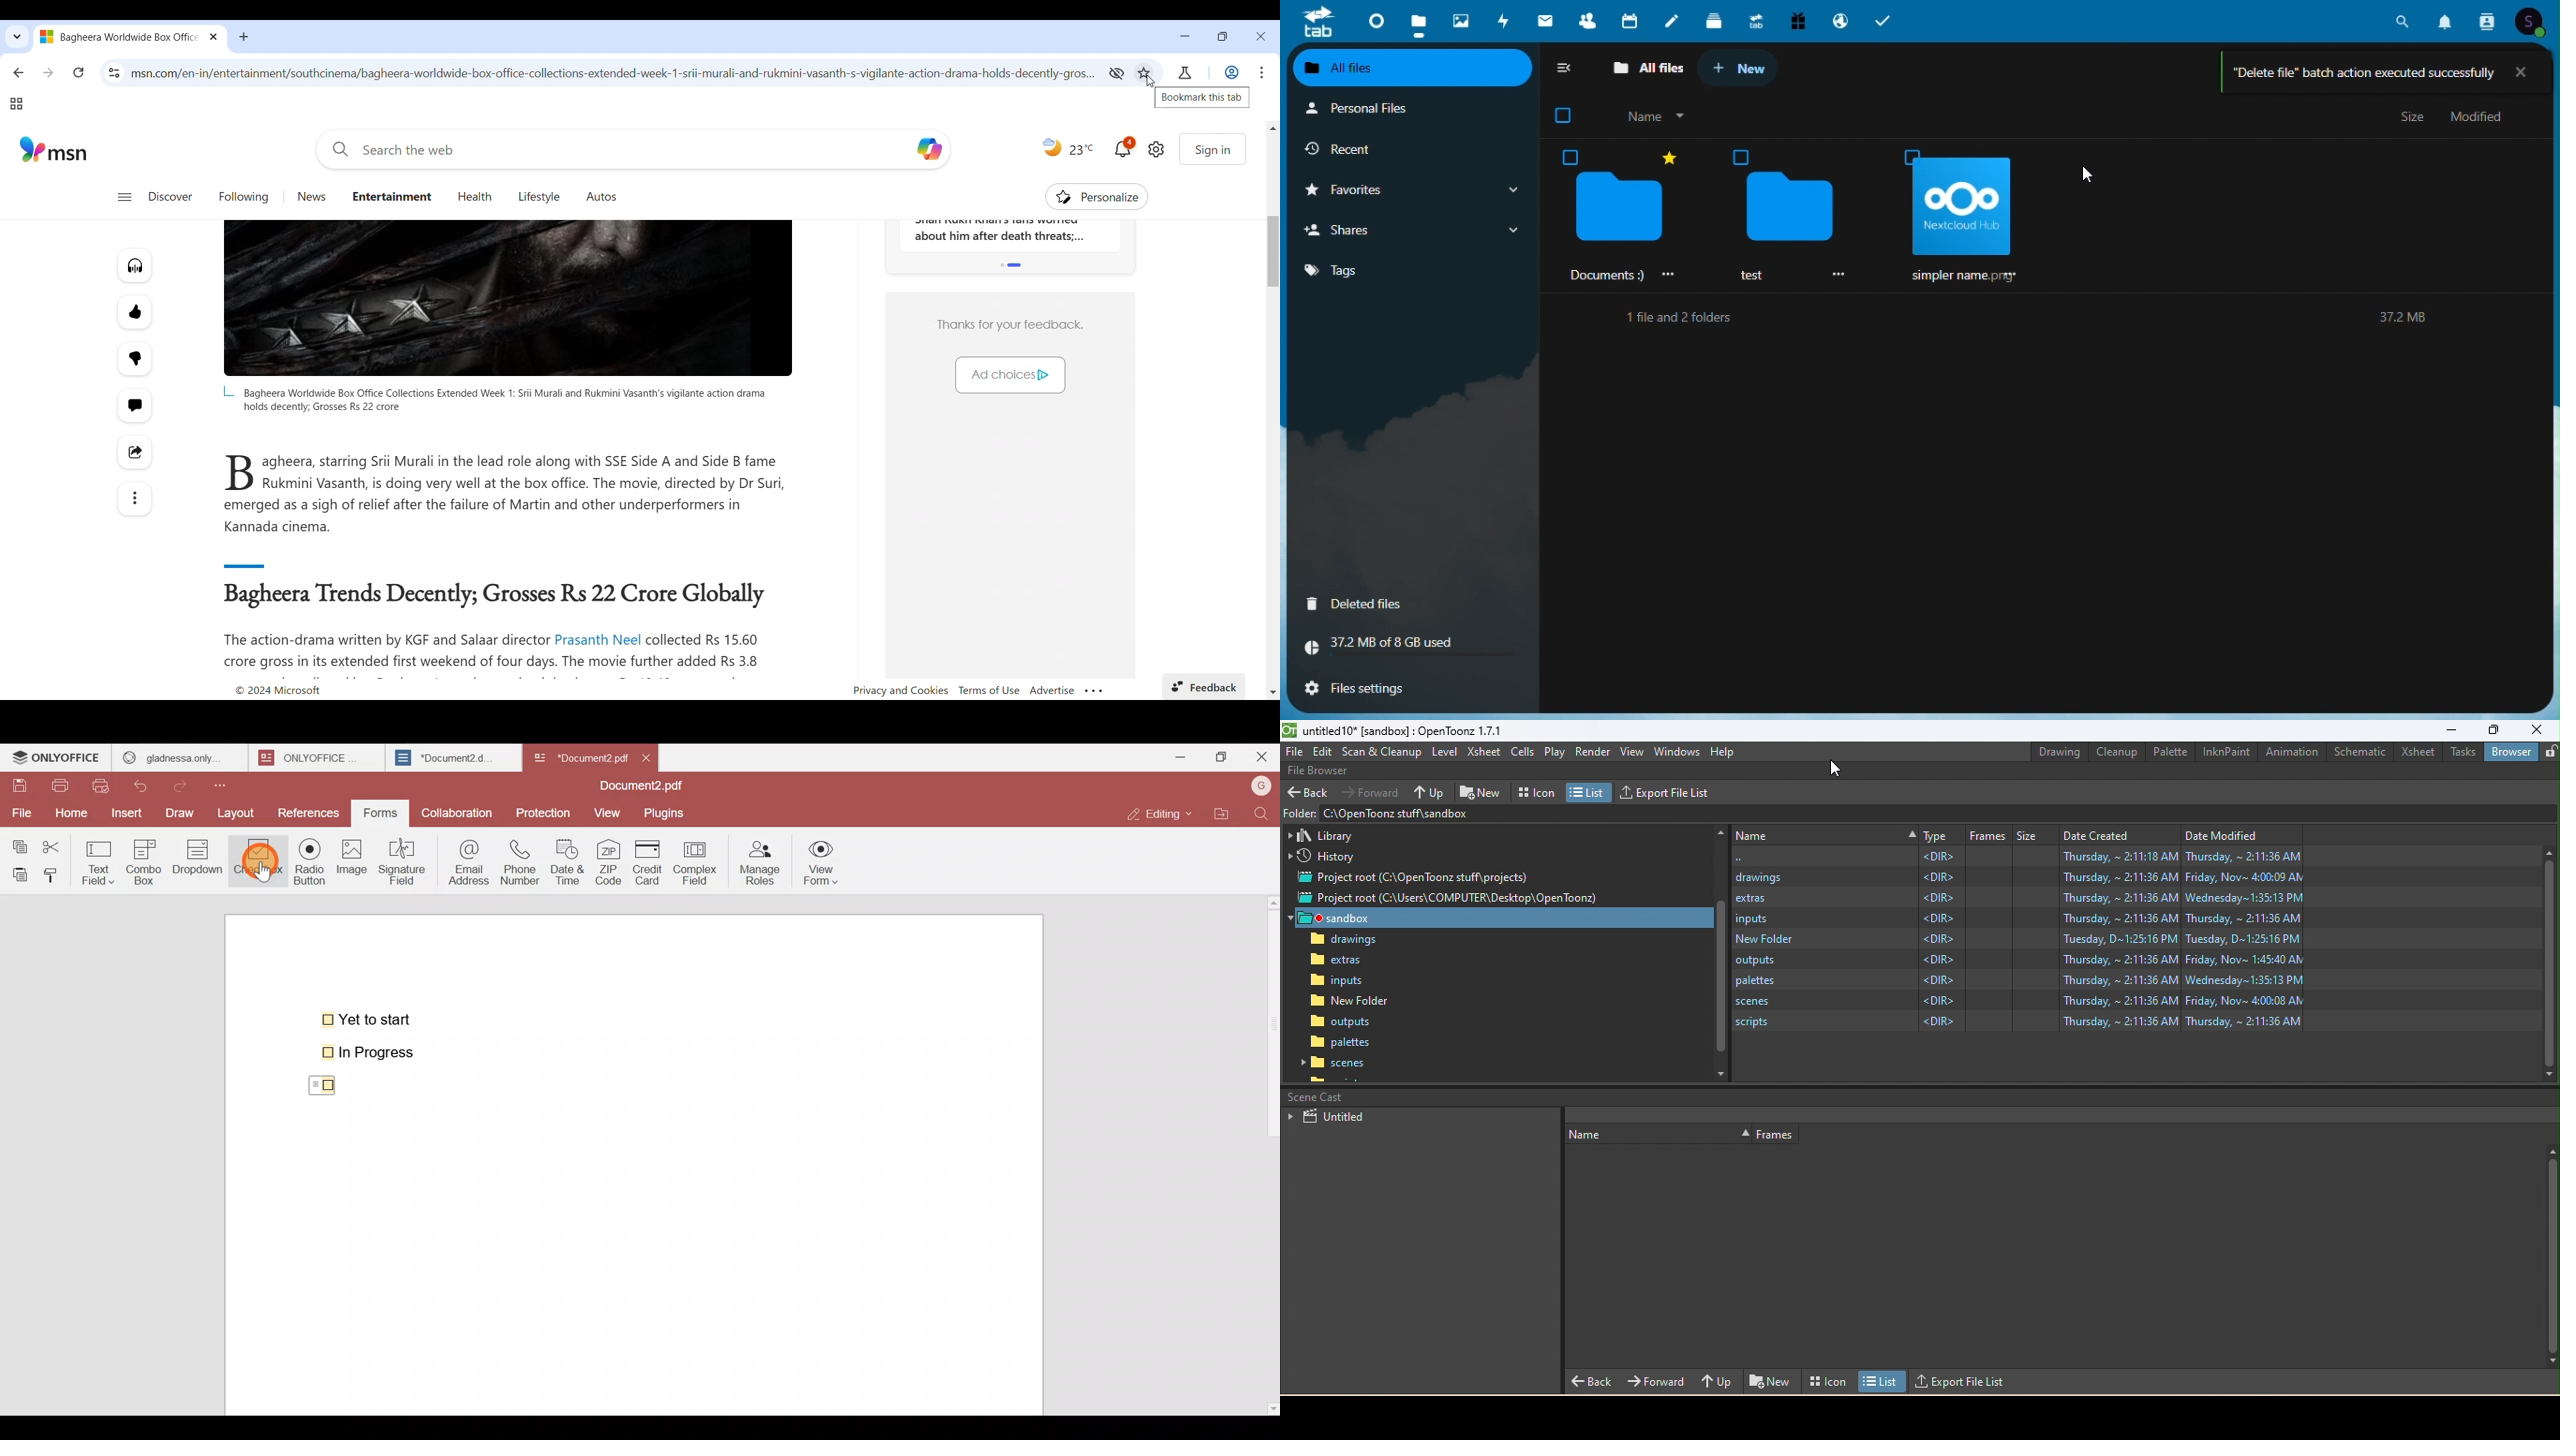 The height and width of the screenshot is (1456, 2576). What do you see at coordinates (1787, 214) in the screenshot?
I see `test` at bounding box center [1787, 214].